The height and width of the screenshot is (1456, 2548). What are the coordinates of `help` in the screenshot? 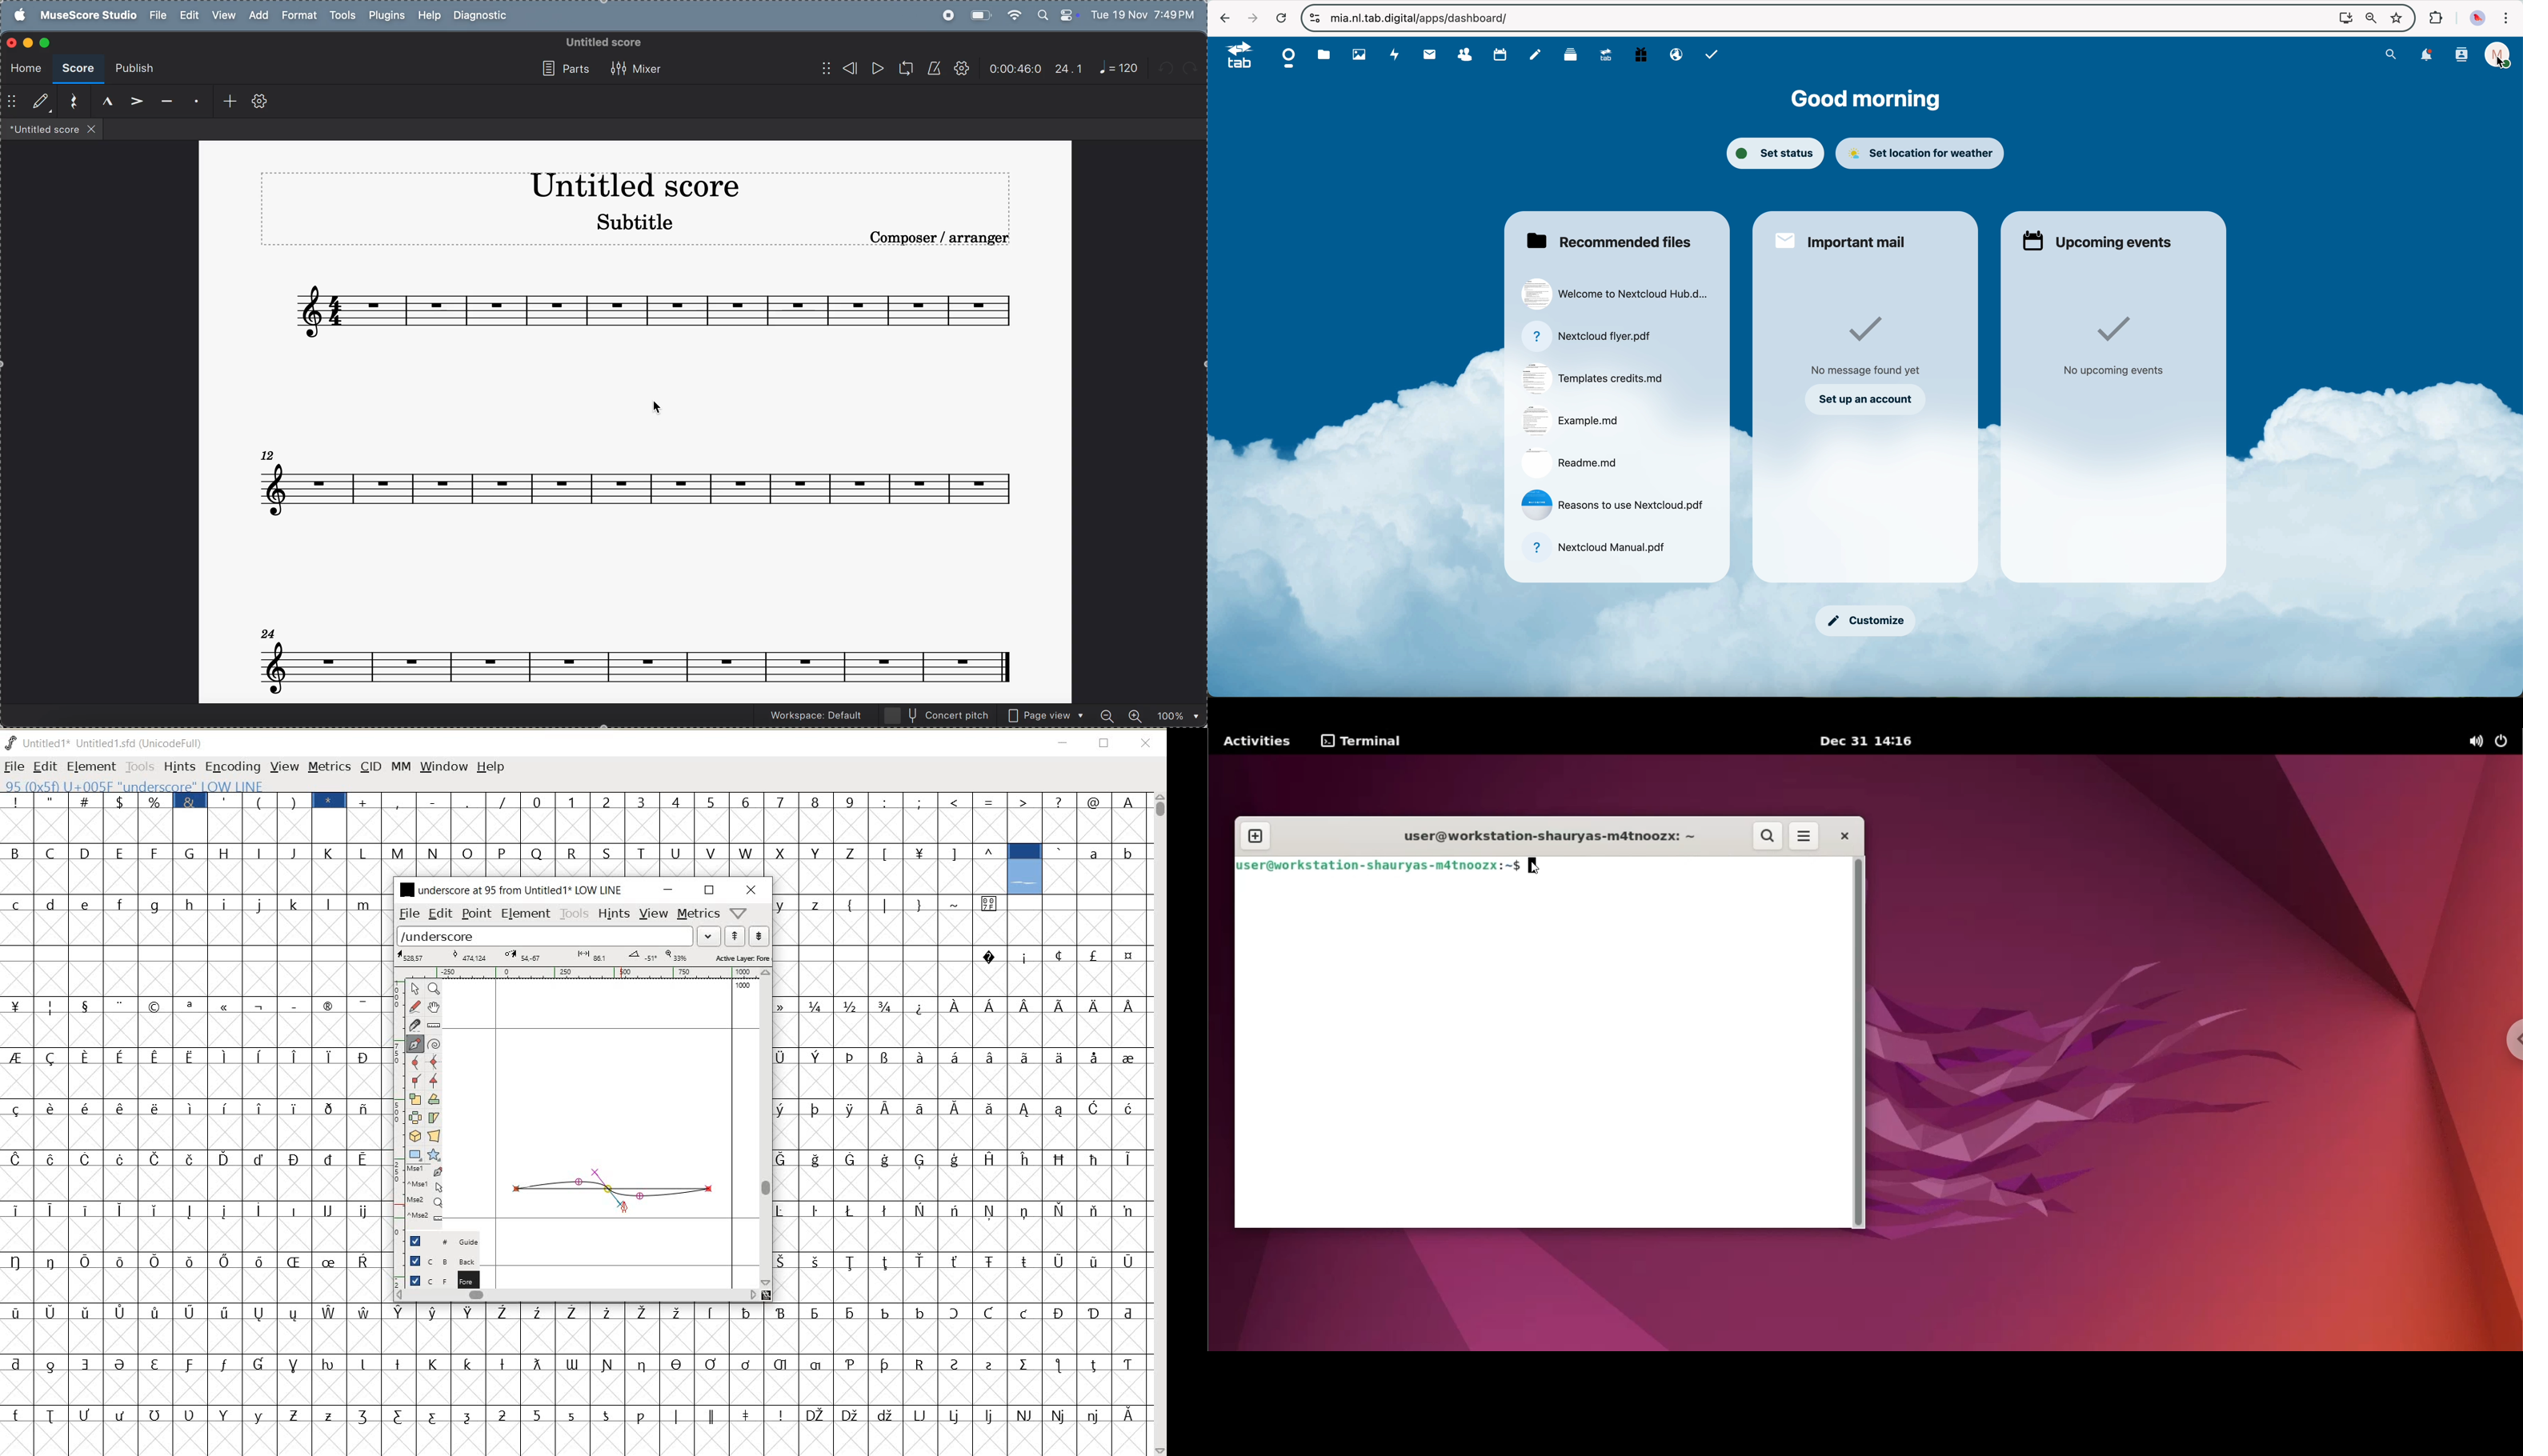 It's located at (428, 16).